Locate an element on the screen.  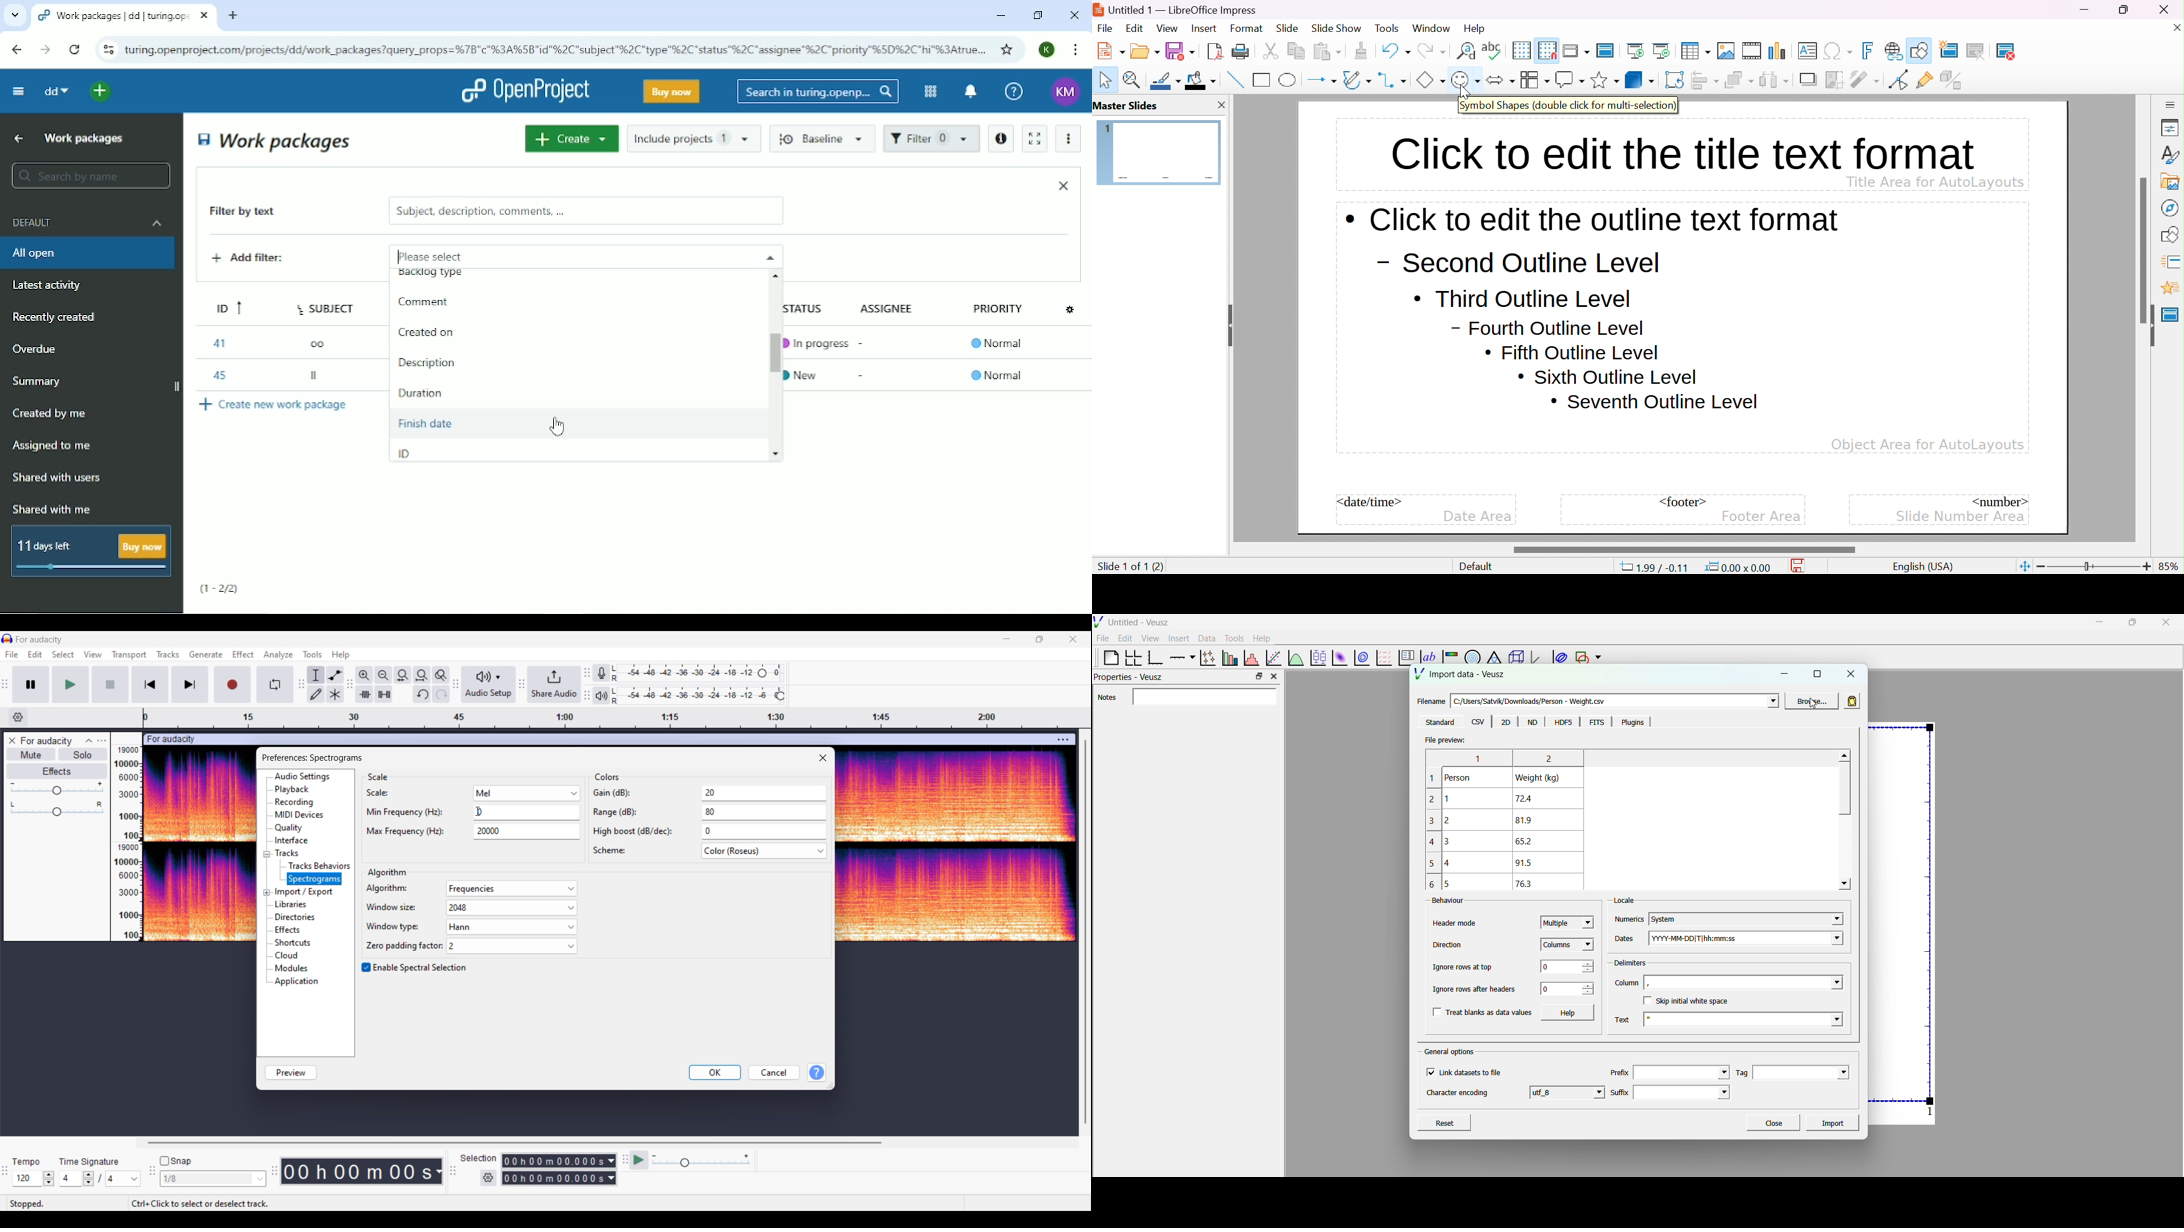
Subject is located at coordinates (328, 305).